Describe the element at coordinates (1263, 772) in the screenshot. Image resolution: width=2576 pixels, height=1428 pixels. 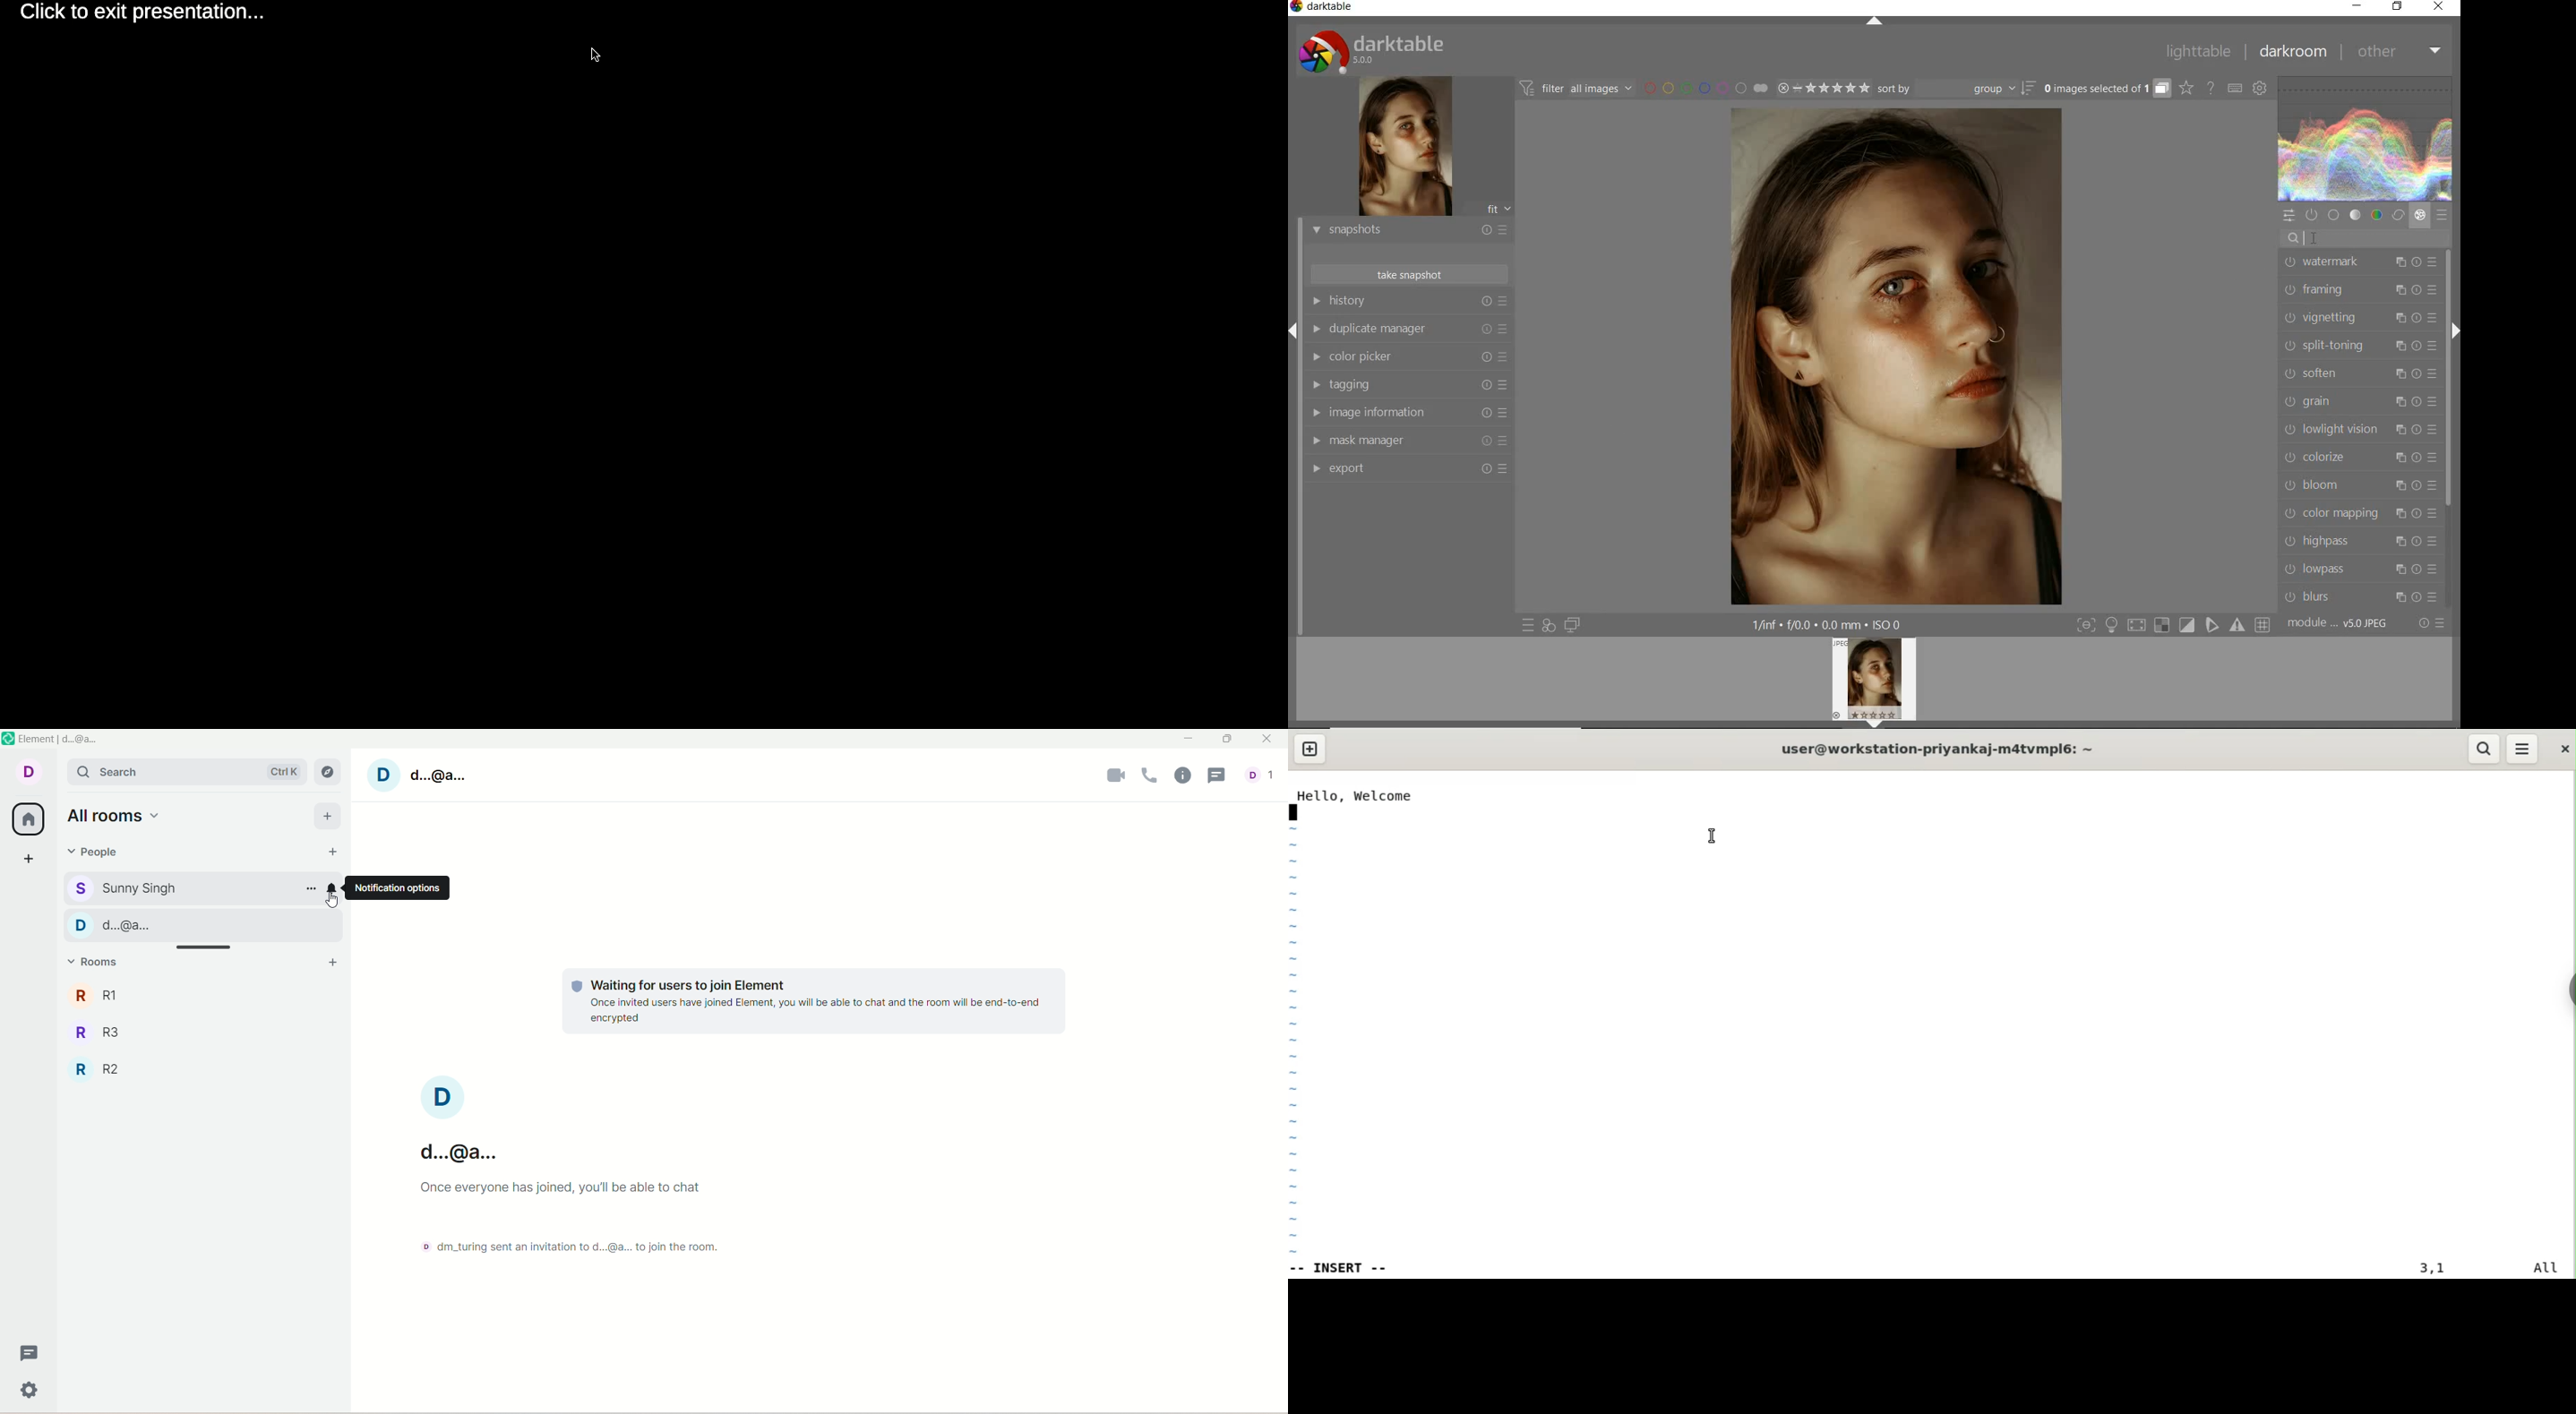
I see `account` at that location.